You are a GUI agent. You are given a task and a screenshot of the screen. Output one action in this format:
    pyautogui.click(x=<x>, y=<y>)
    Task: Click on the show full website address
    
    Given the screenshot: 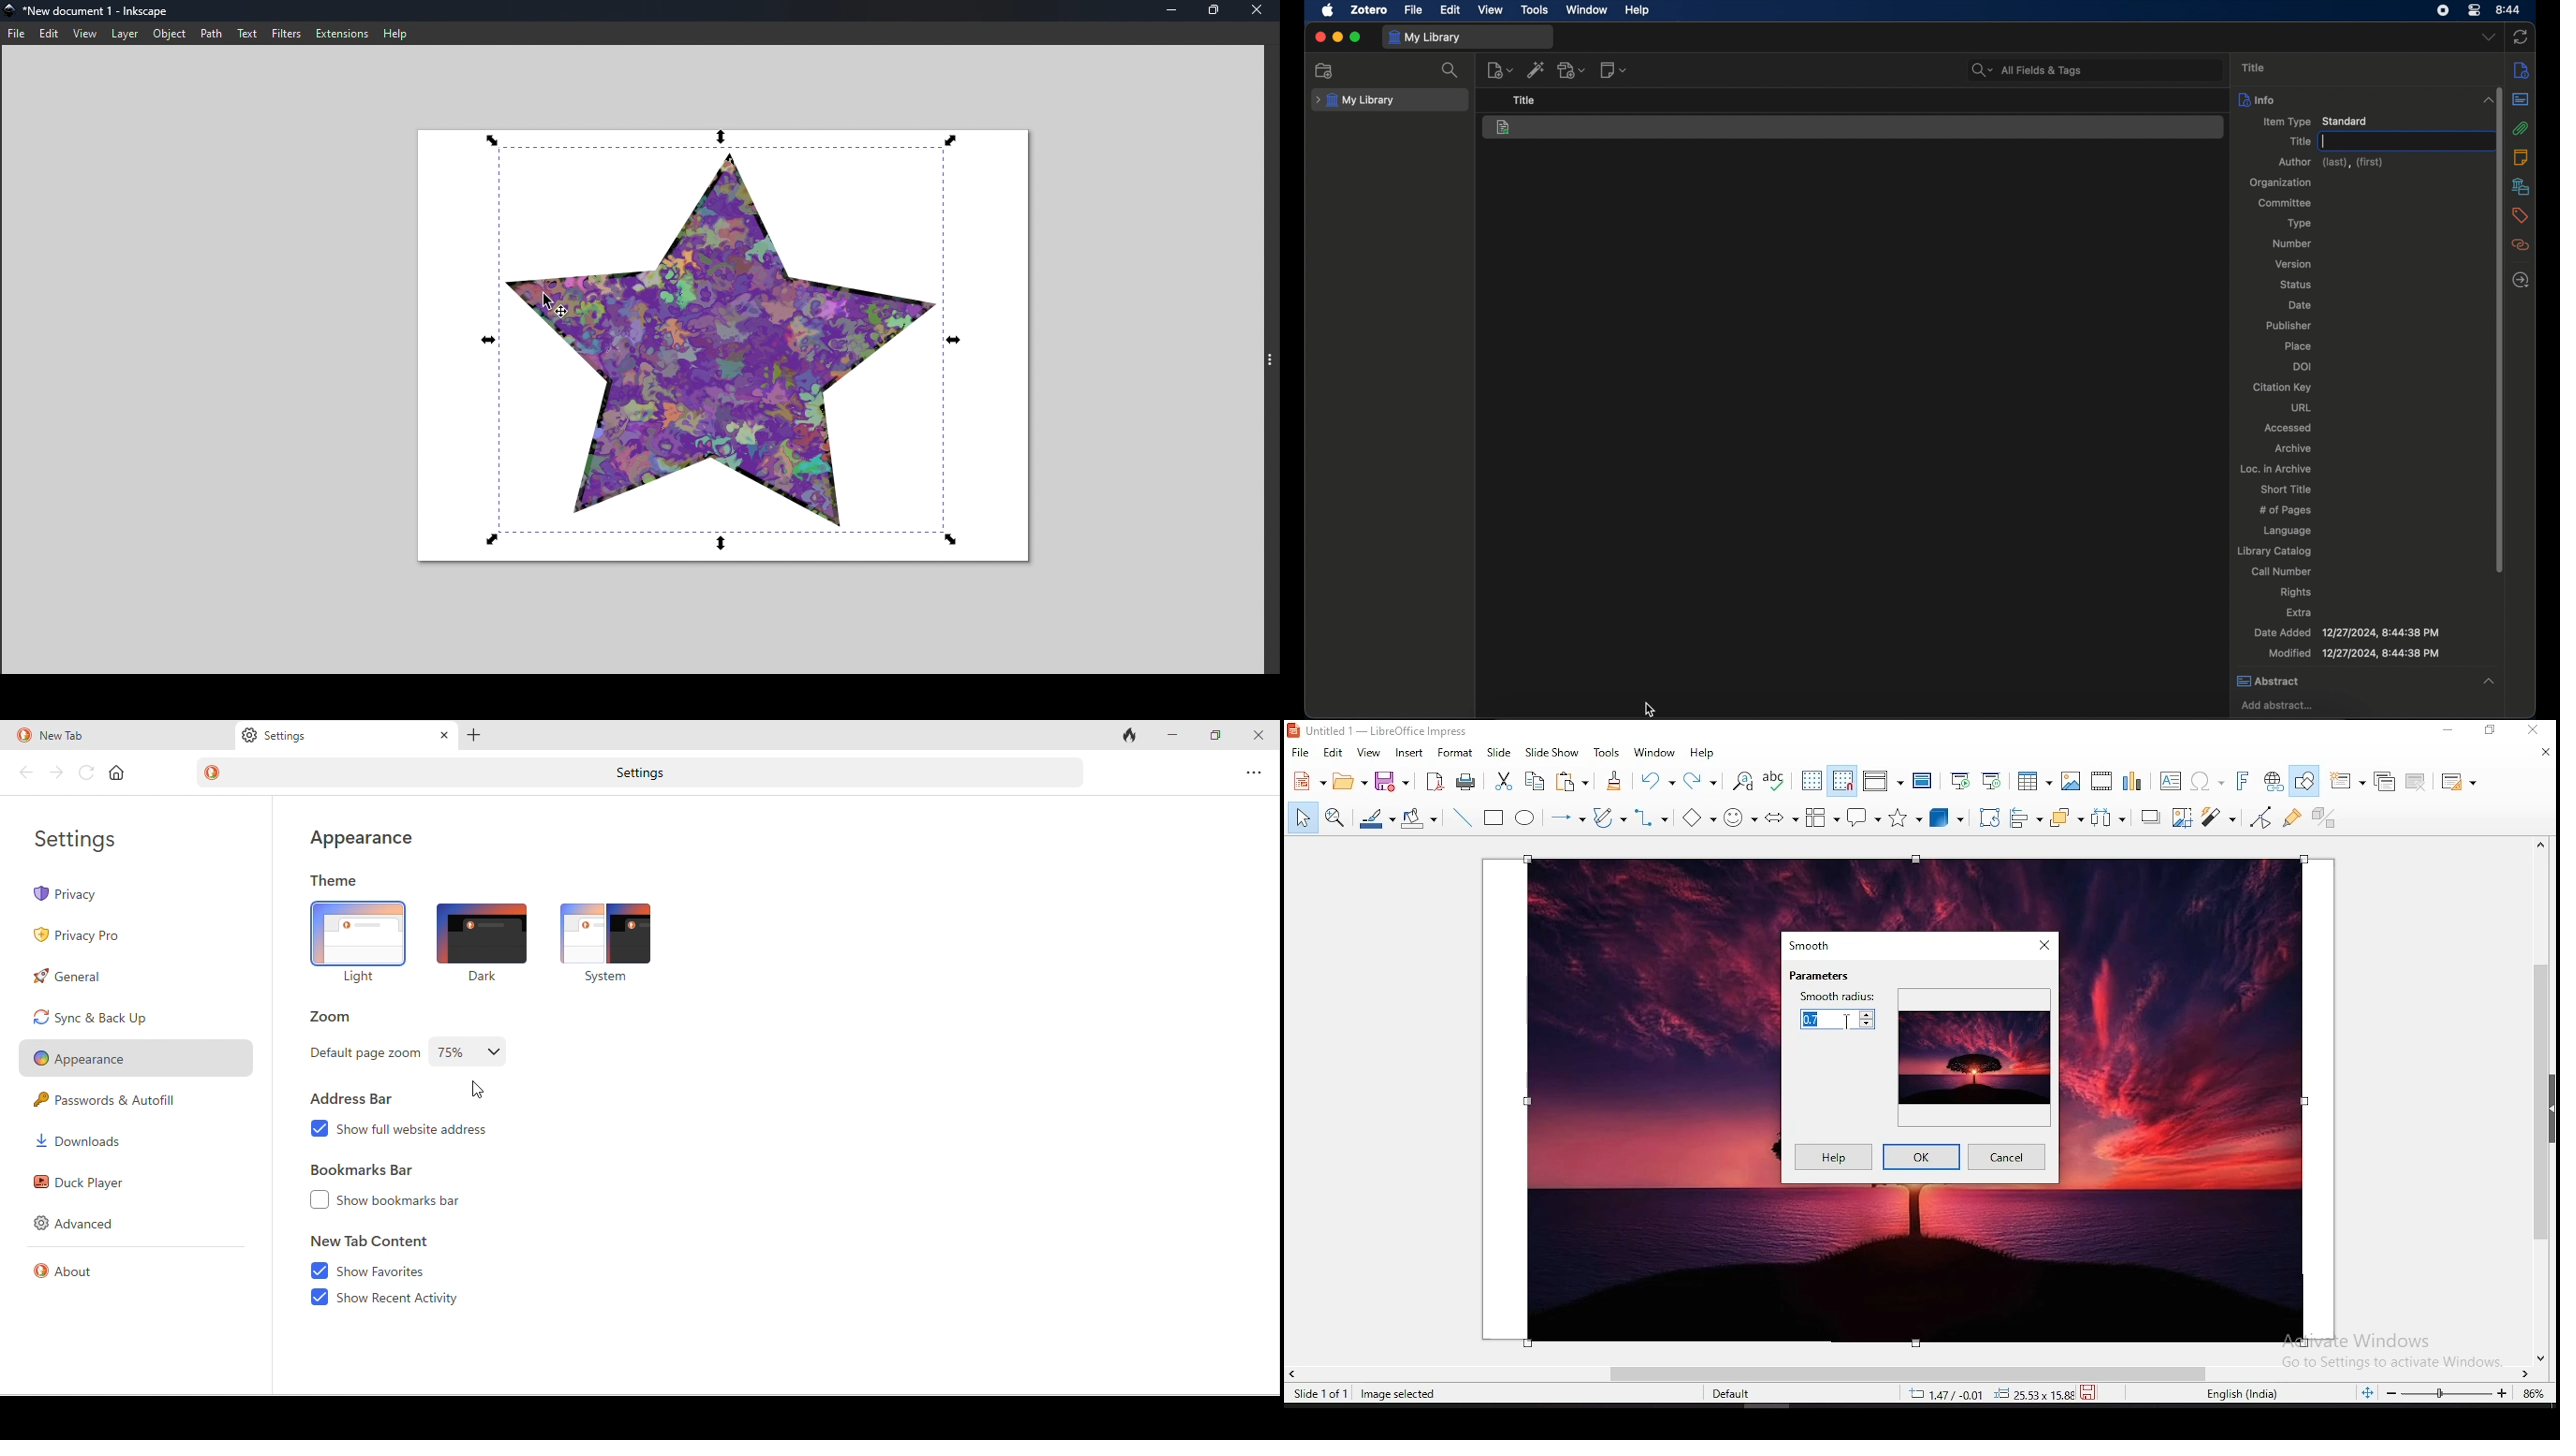 What is the action you would take?
    pyautogui.click(x=414, y=1132)
    